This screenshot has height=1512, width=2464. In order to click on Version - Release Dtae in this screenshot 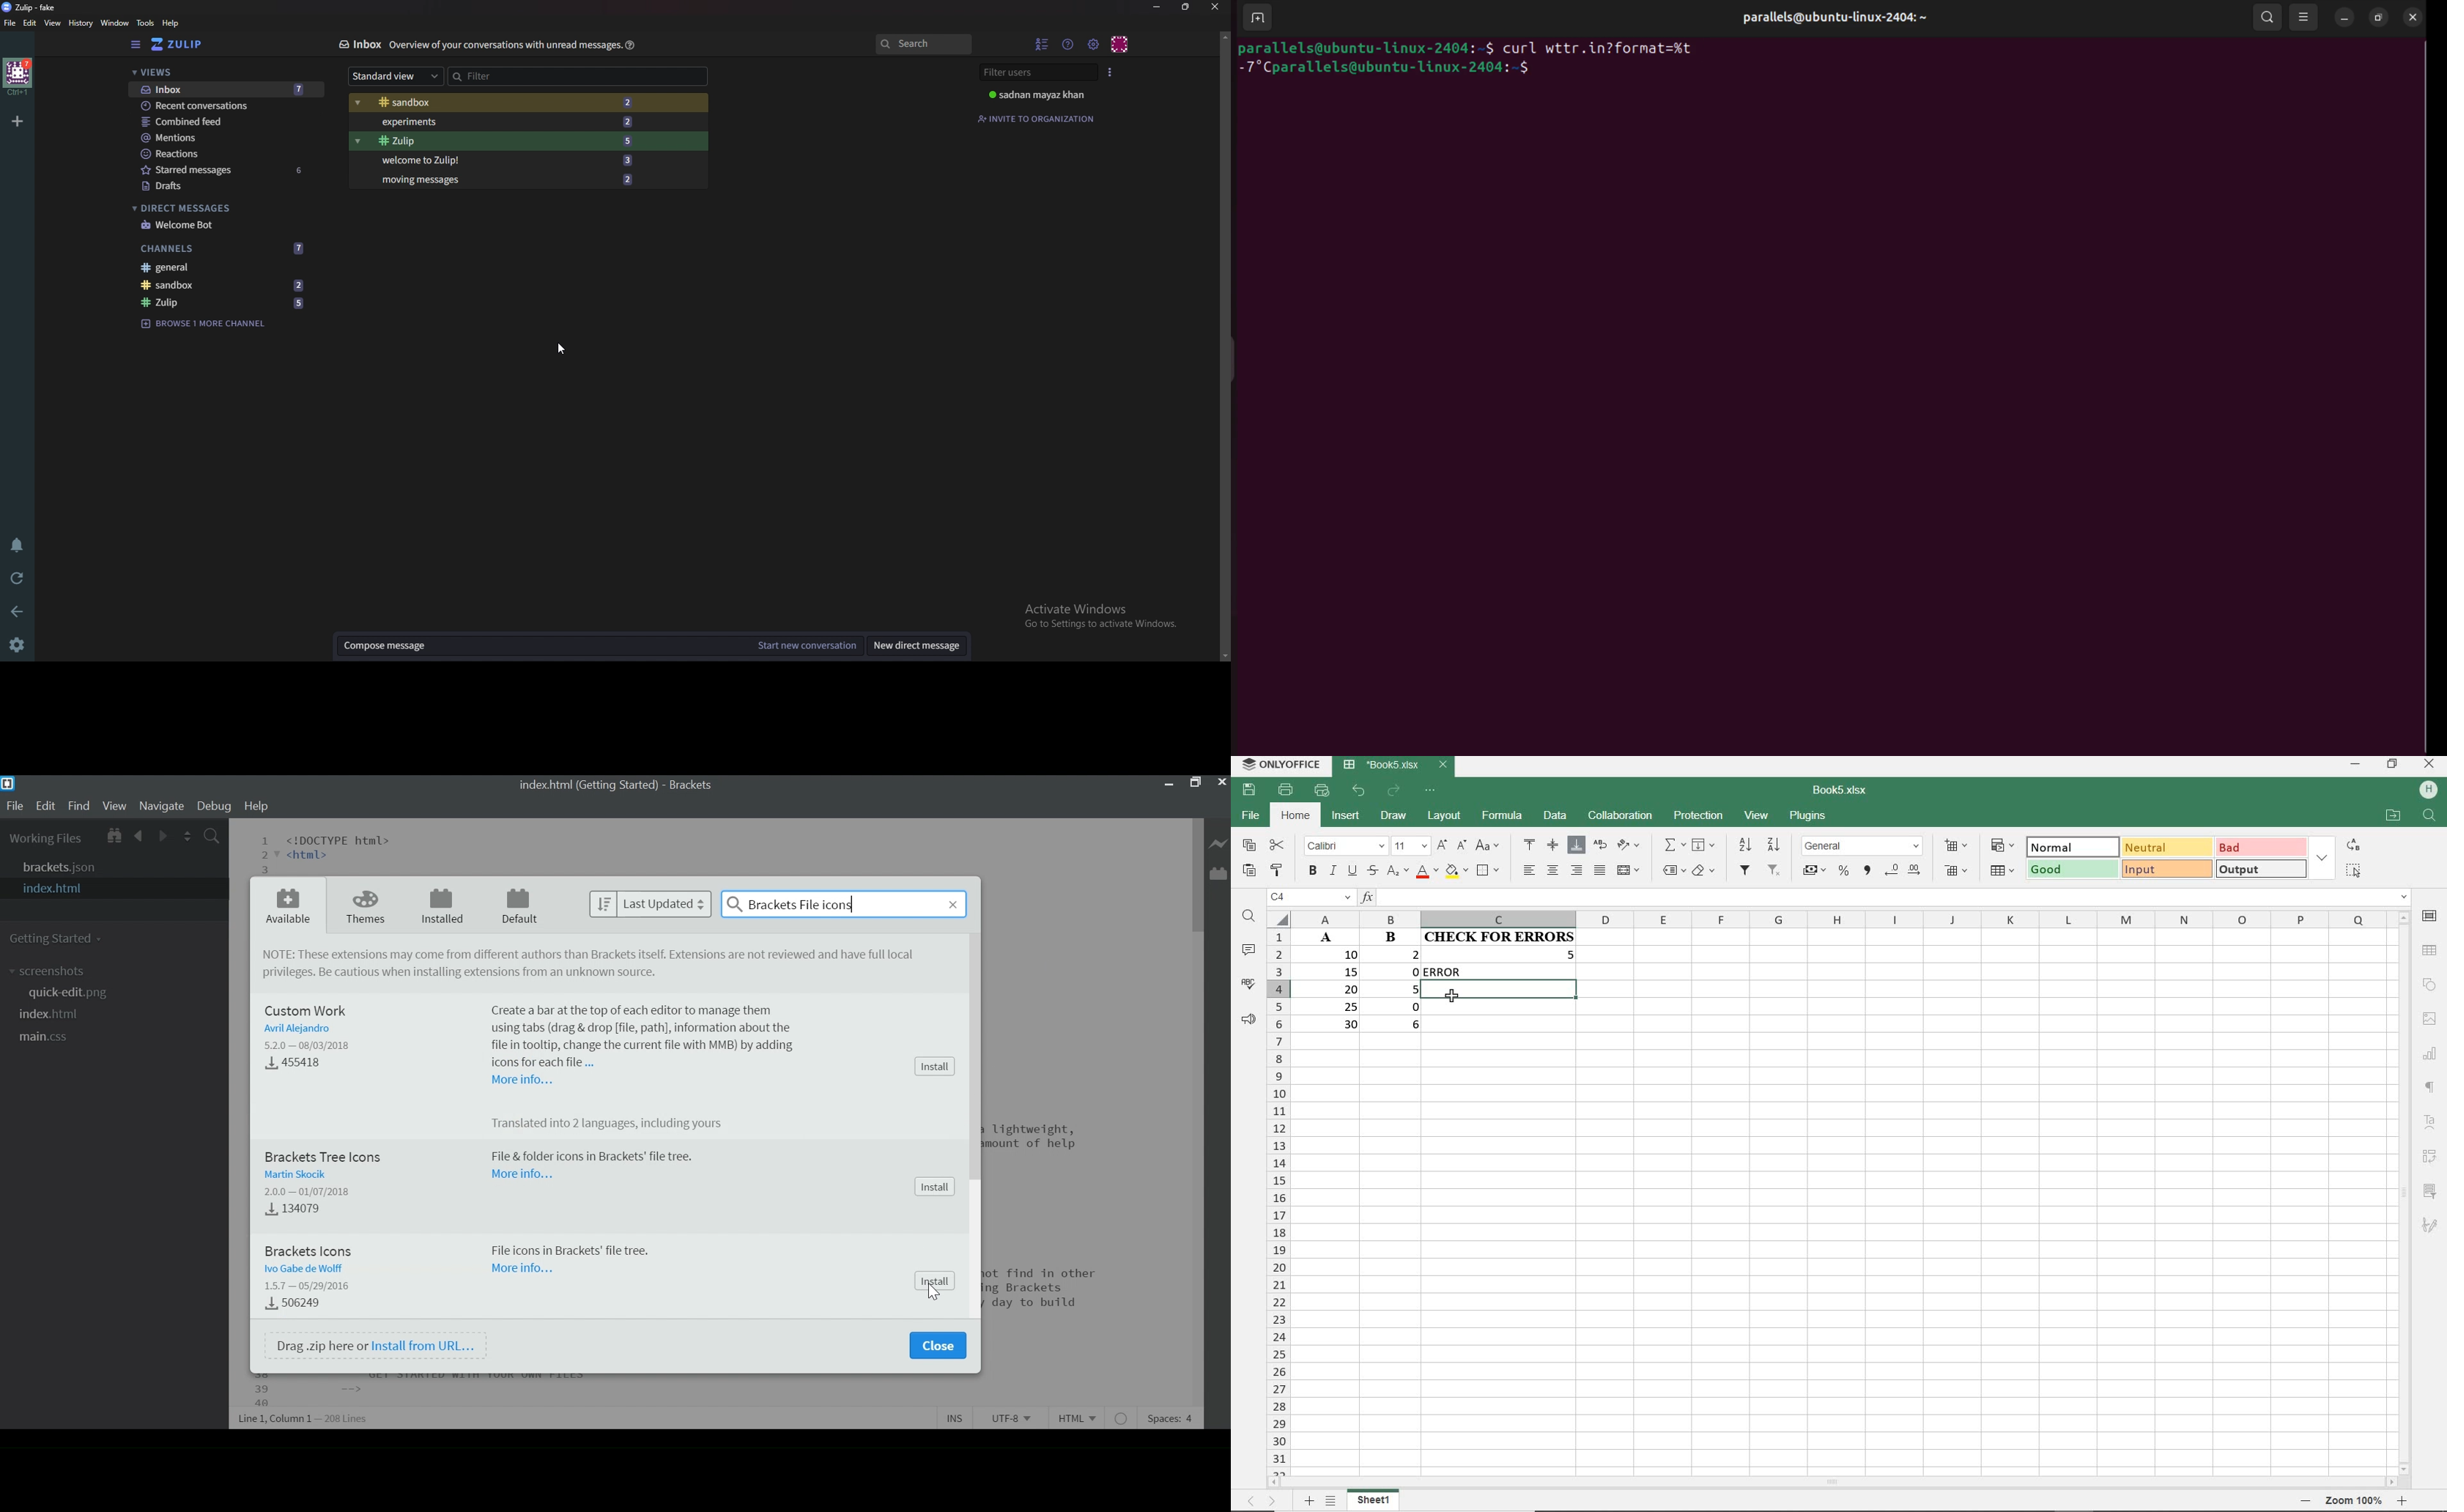, I will do `click(308, 1189)`.